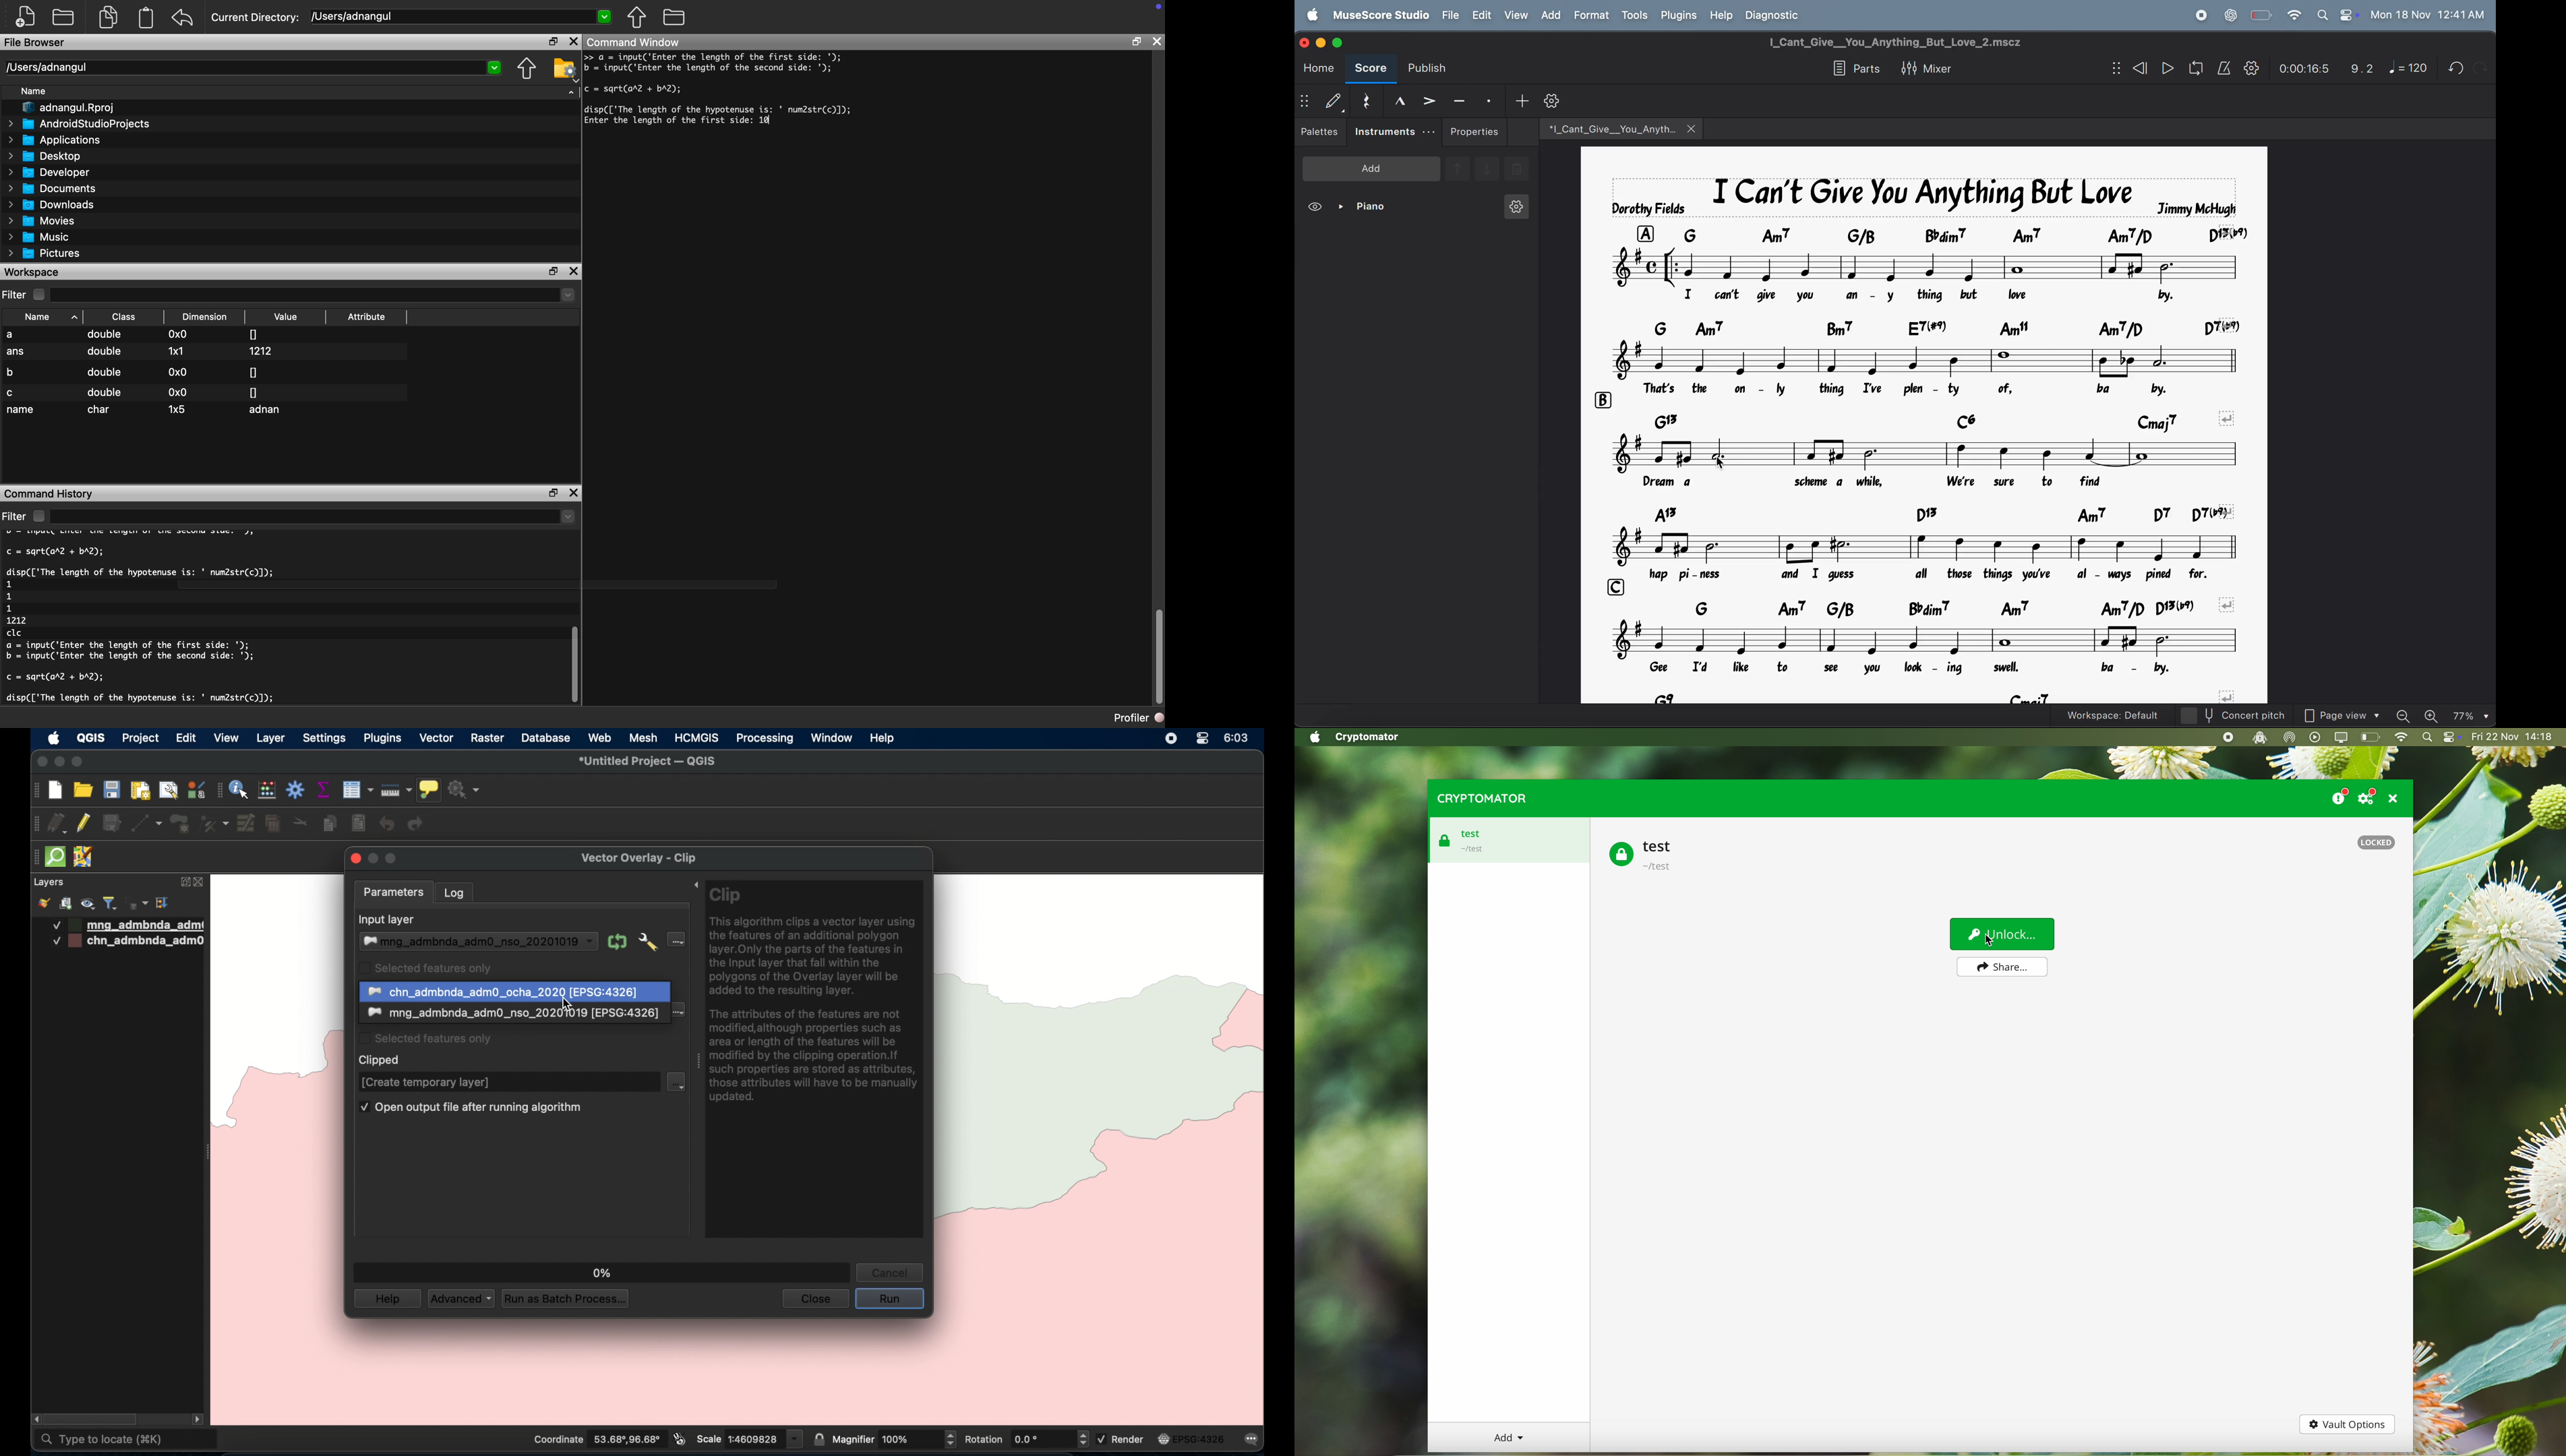 This screenshot has width=2576, height=1456. What do you see at coordinates (1935, 387) in the screenshot?
I see `lyrics` at bounding box center [1935, 387].